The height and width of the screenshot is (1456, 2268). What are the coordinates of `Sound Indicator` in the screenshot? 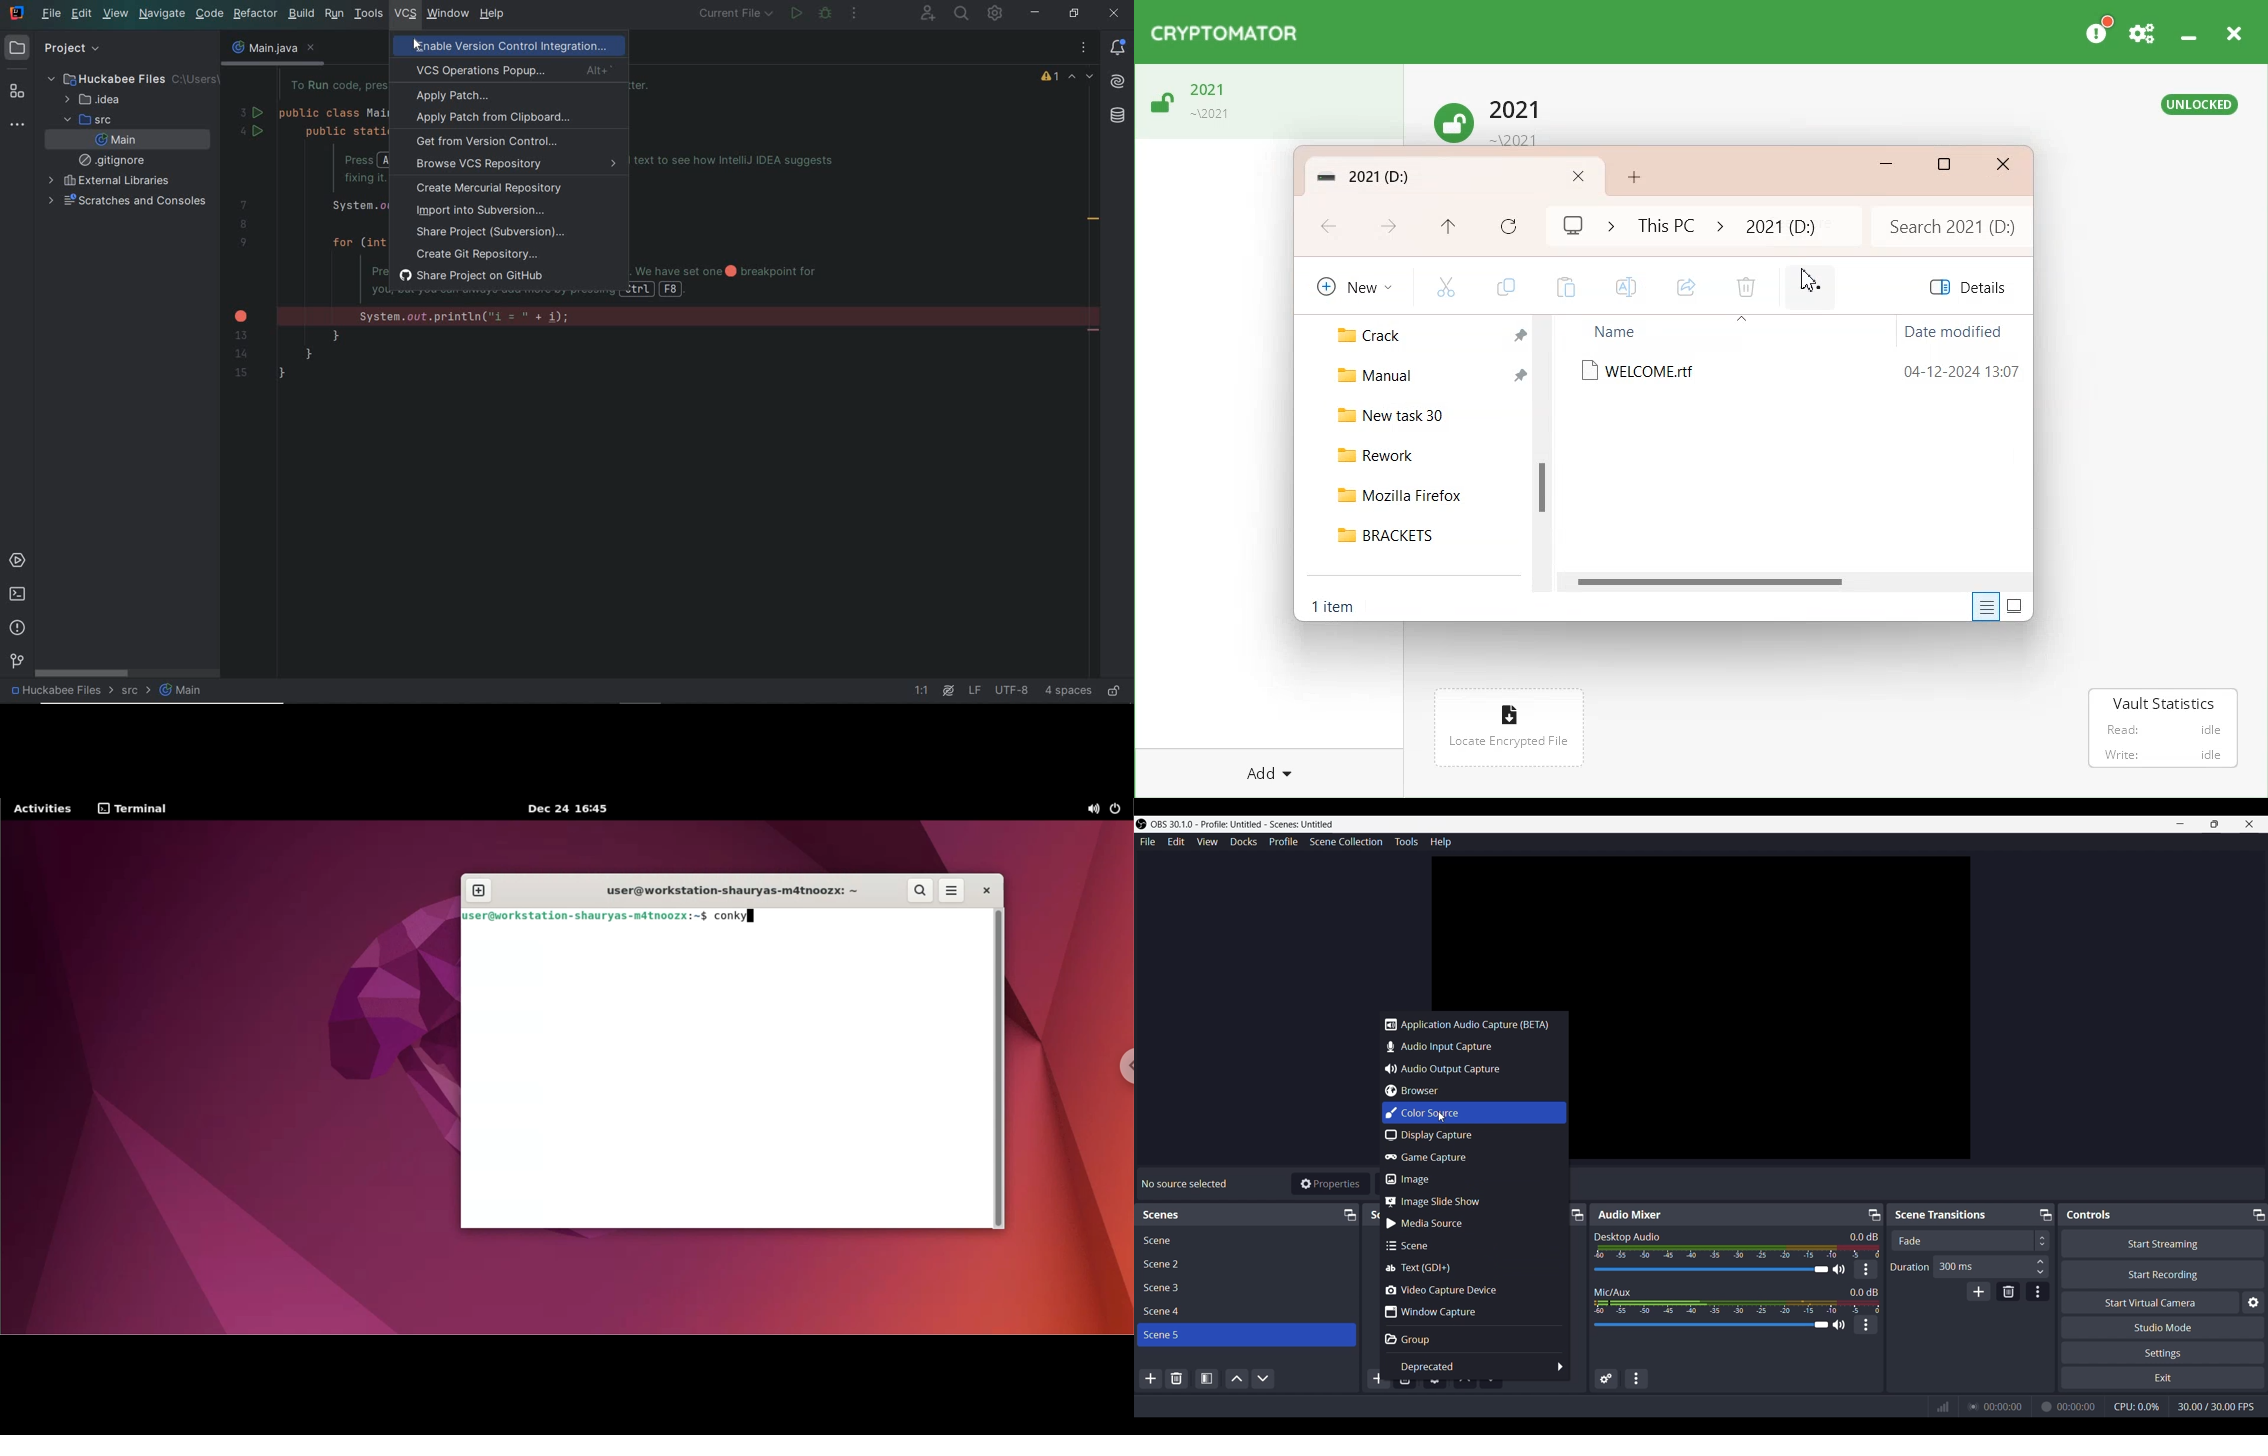 It's located at (1735, 1252).